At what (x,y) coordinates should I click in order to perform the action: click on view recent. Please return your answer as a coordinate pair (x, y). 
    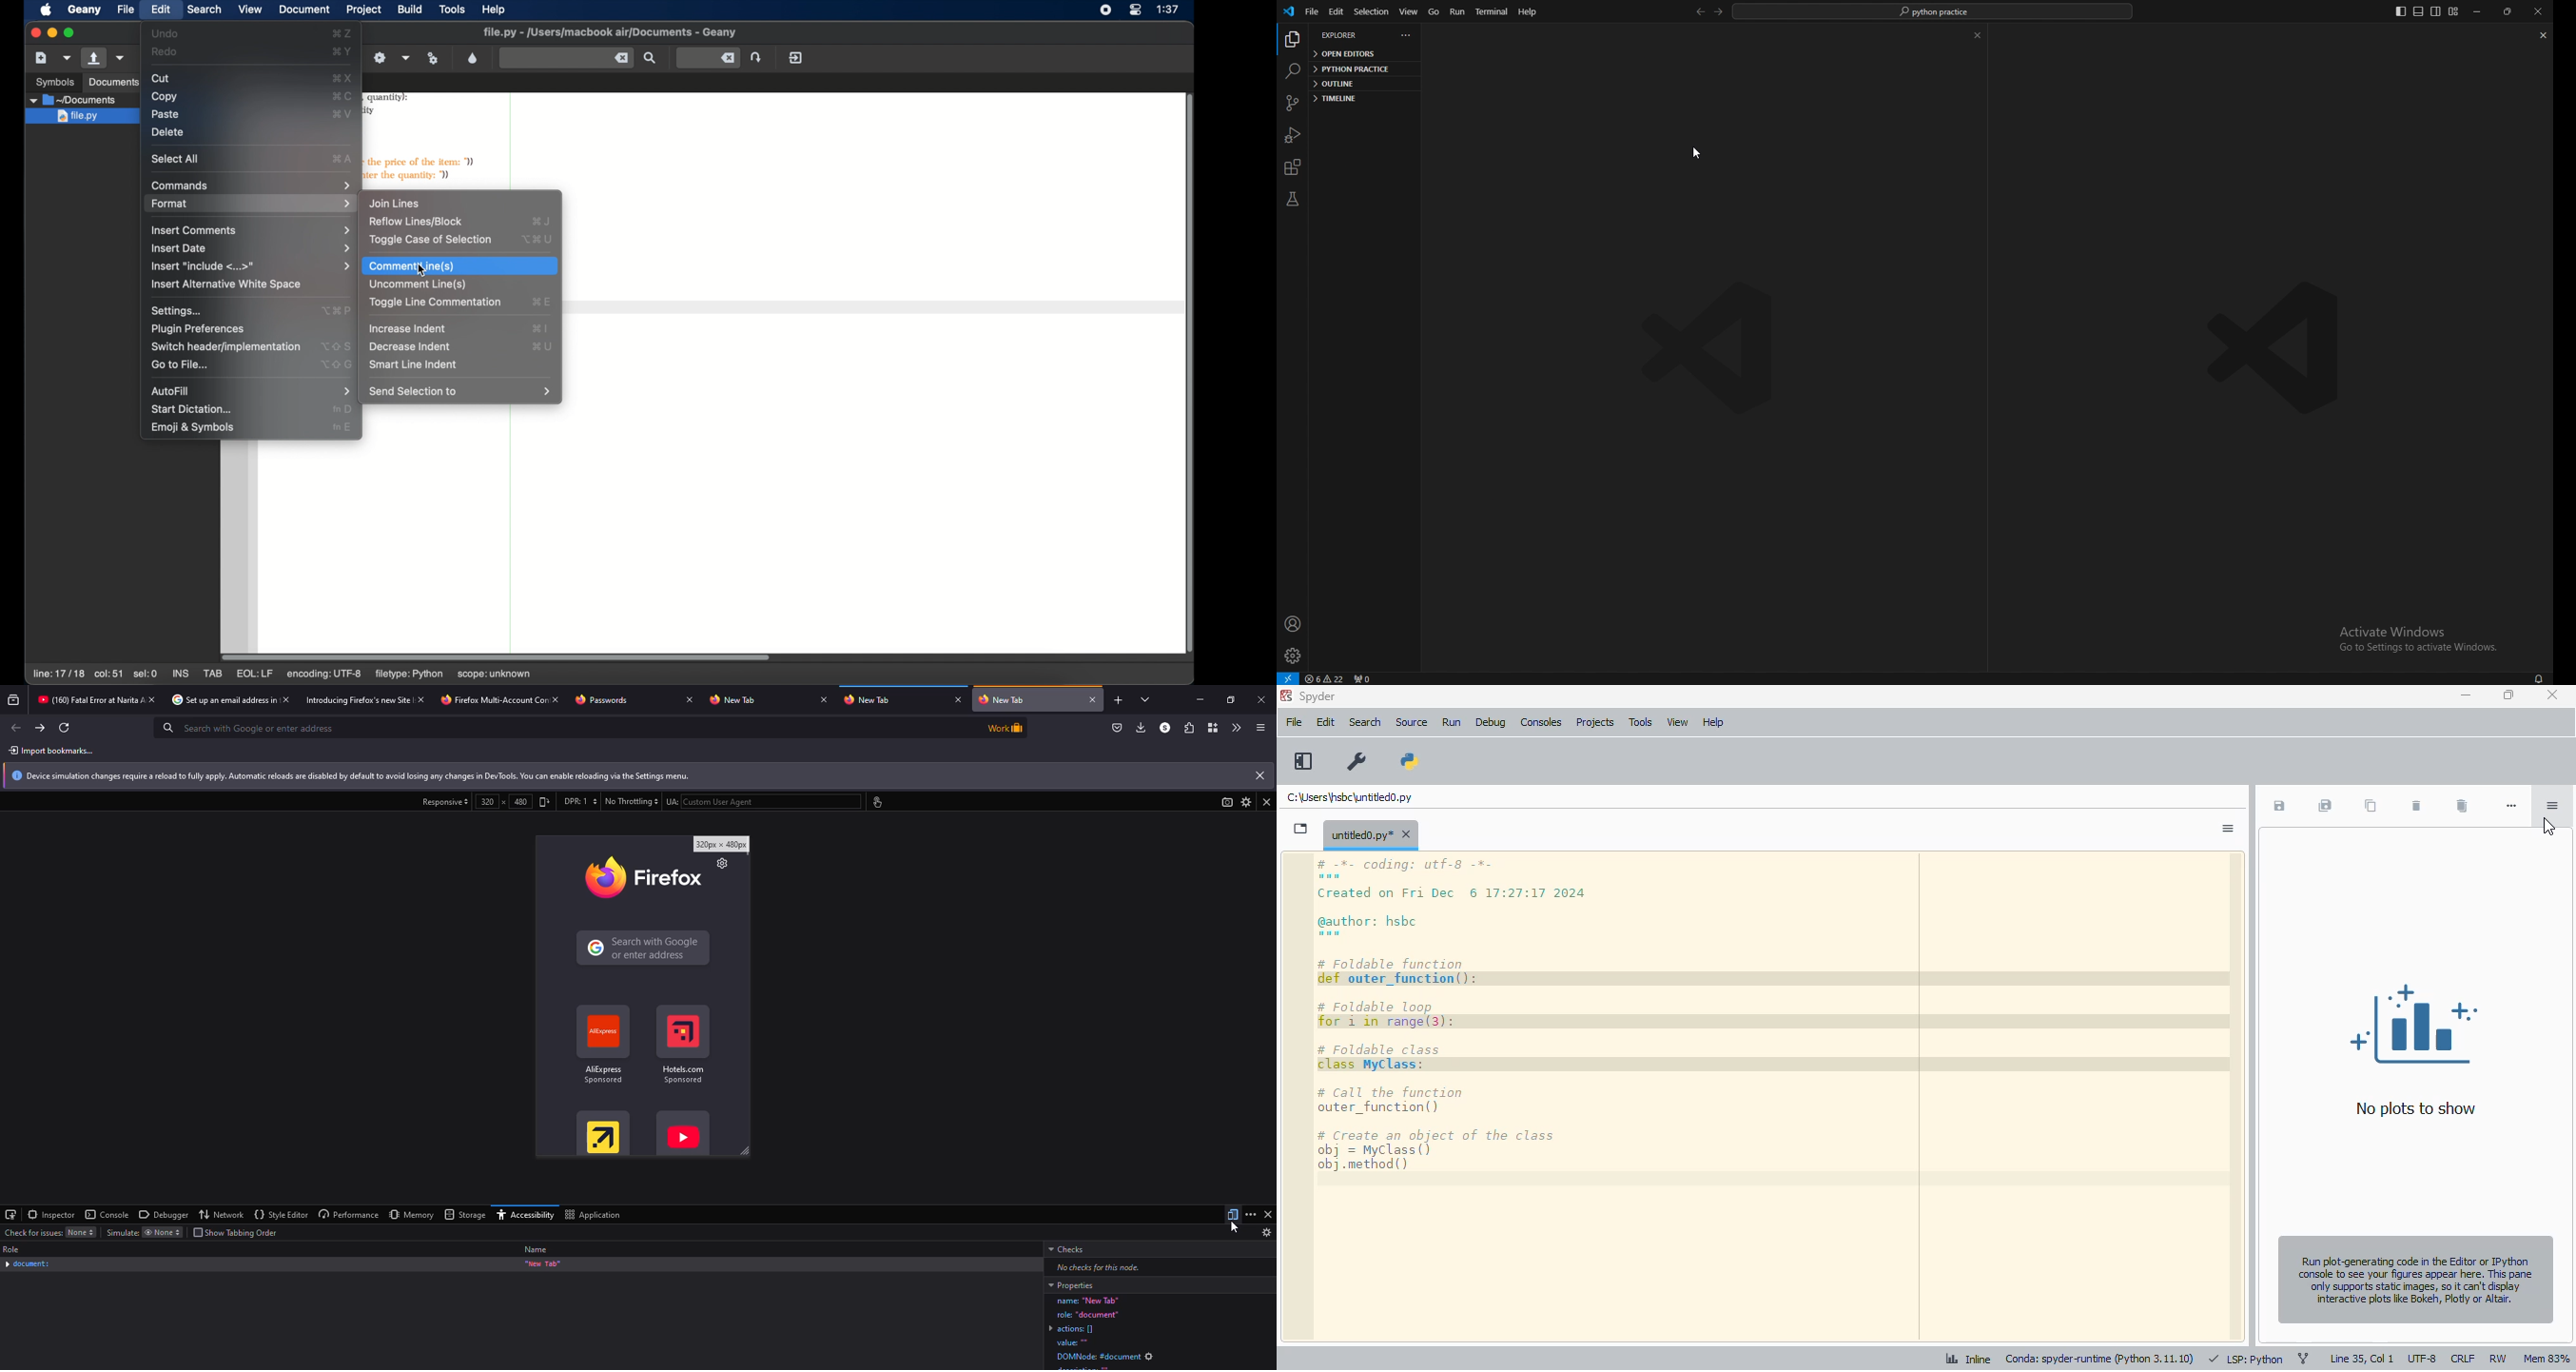
    Looking at the image, I should click on (13, 700).